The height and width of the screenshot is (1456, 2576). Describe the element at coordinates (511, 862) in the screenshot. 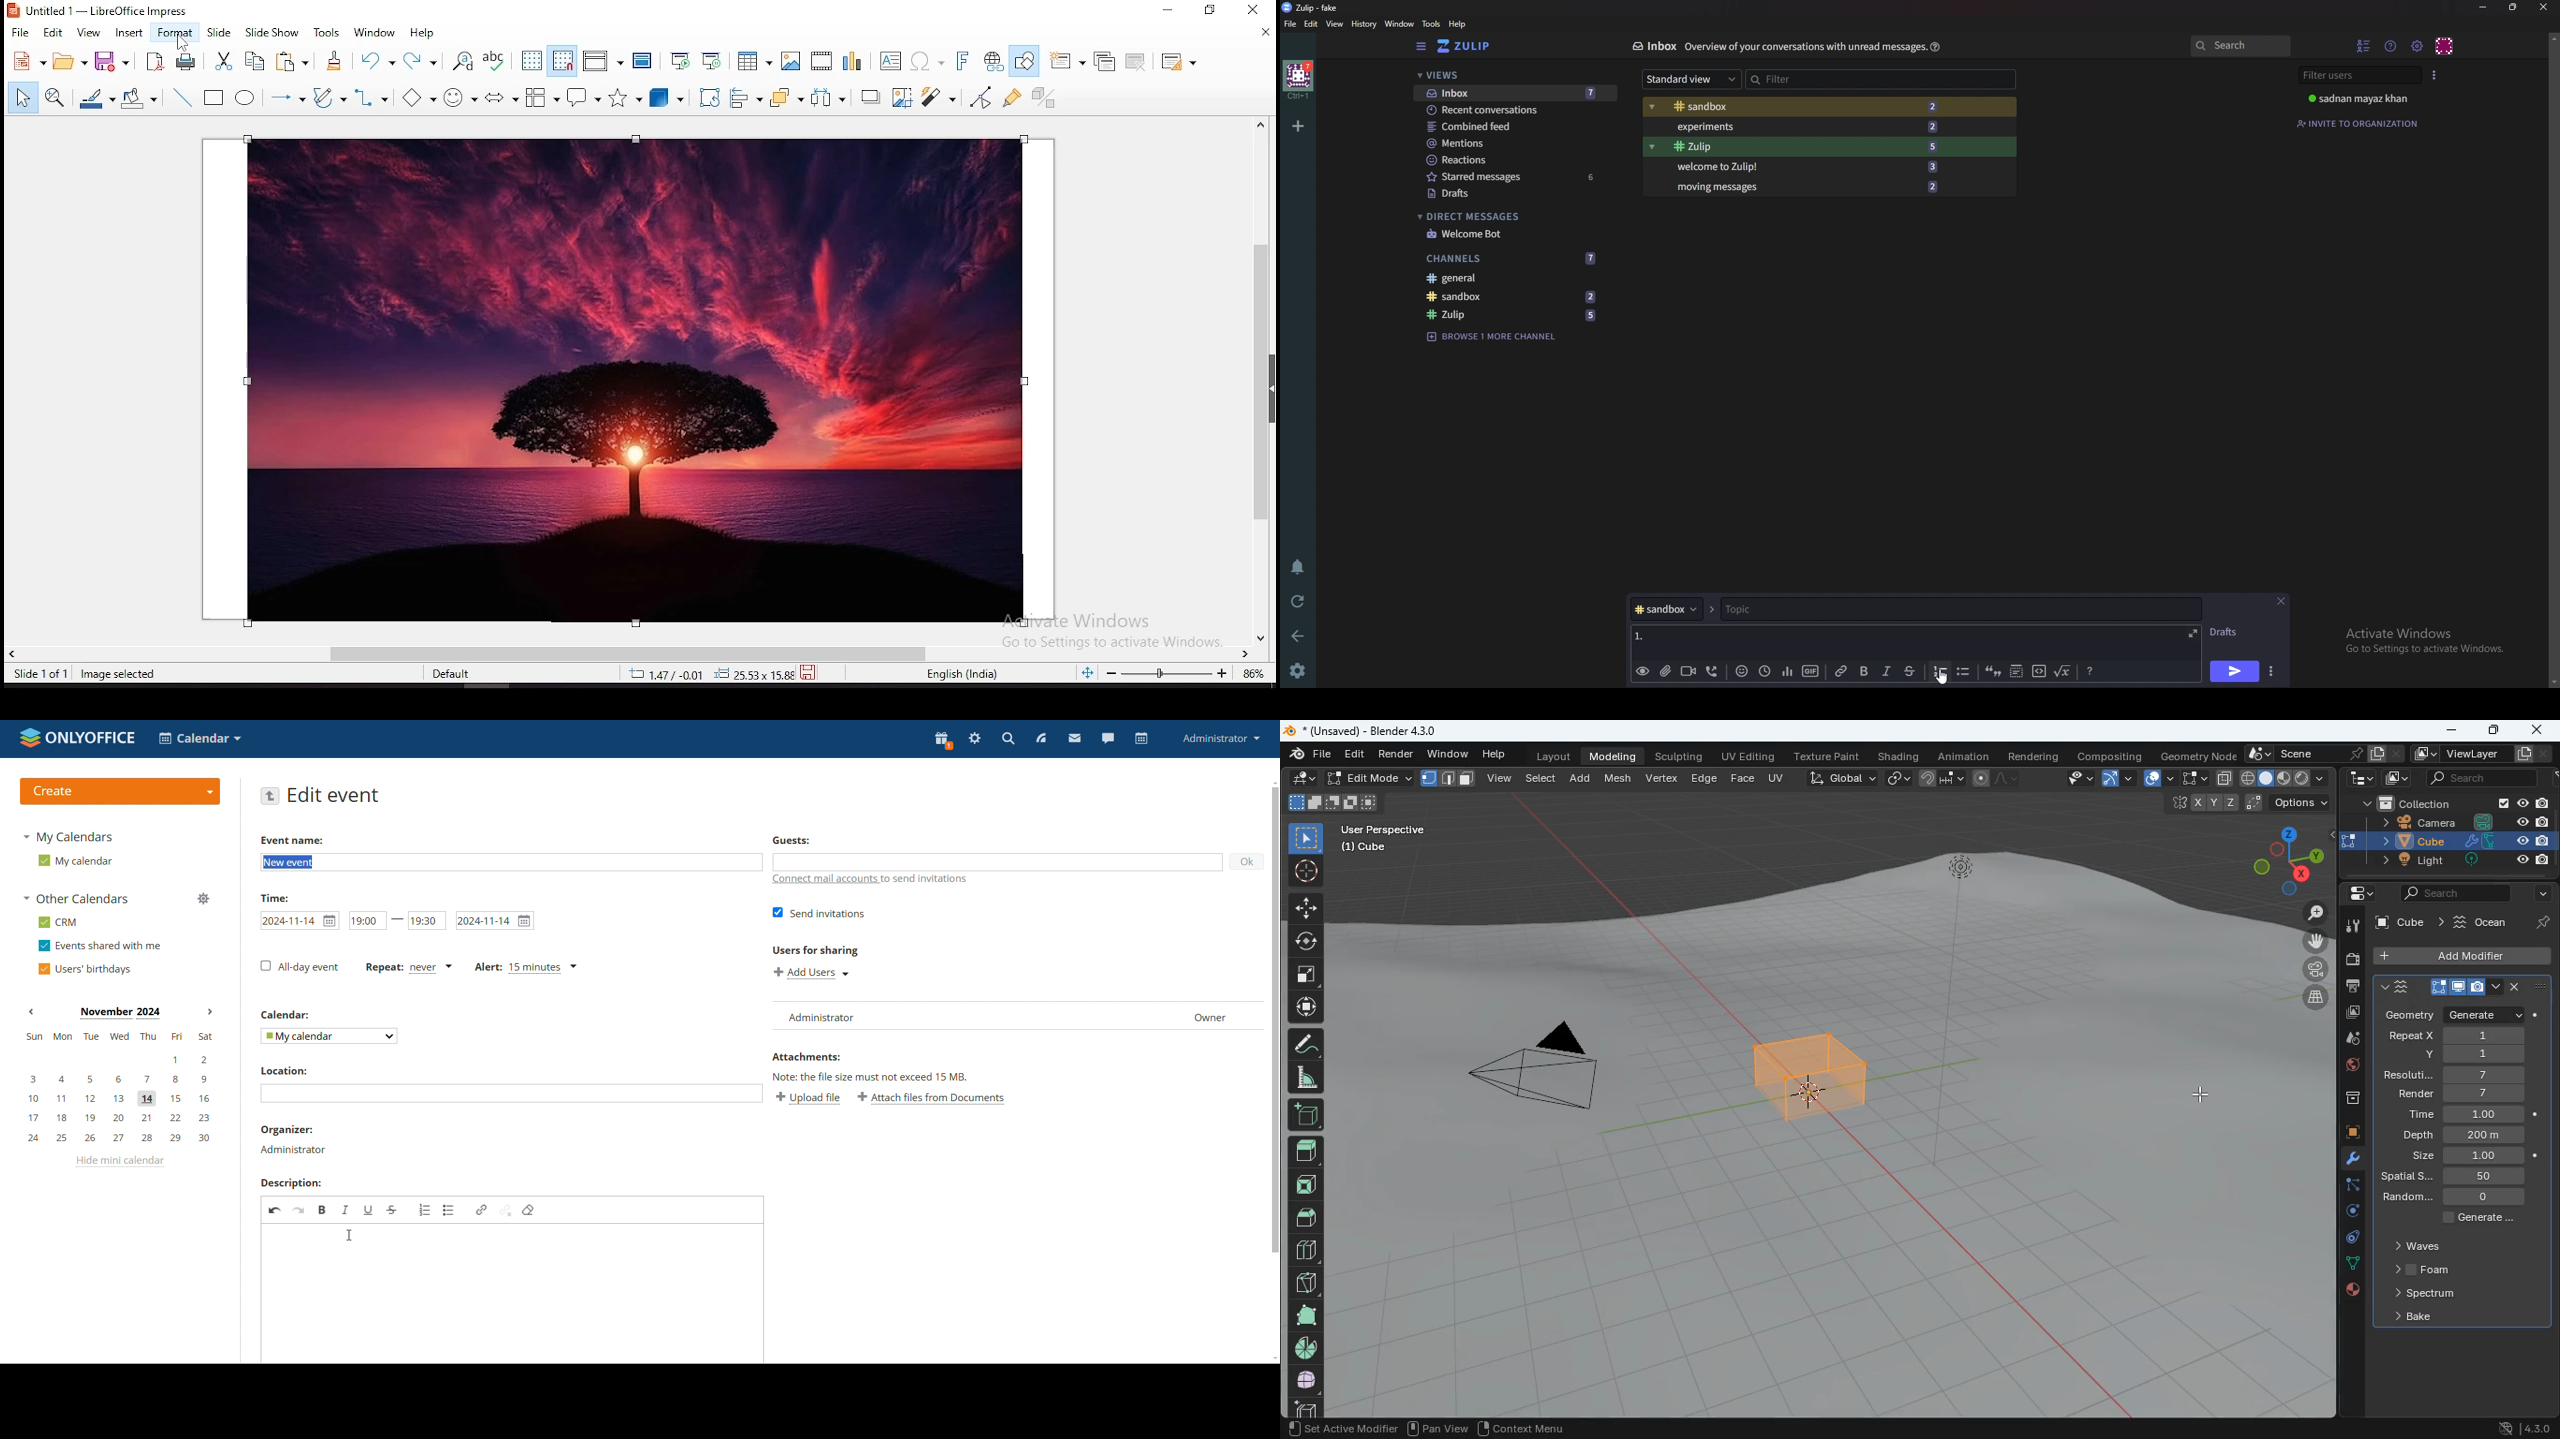

I see `add event name` at that location.